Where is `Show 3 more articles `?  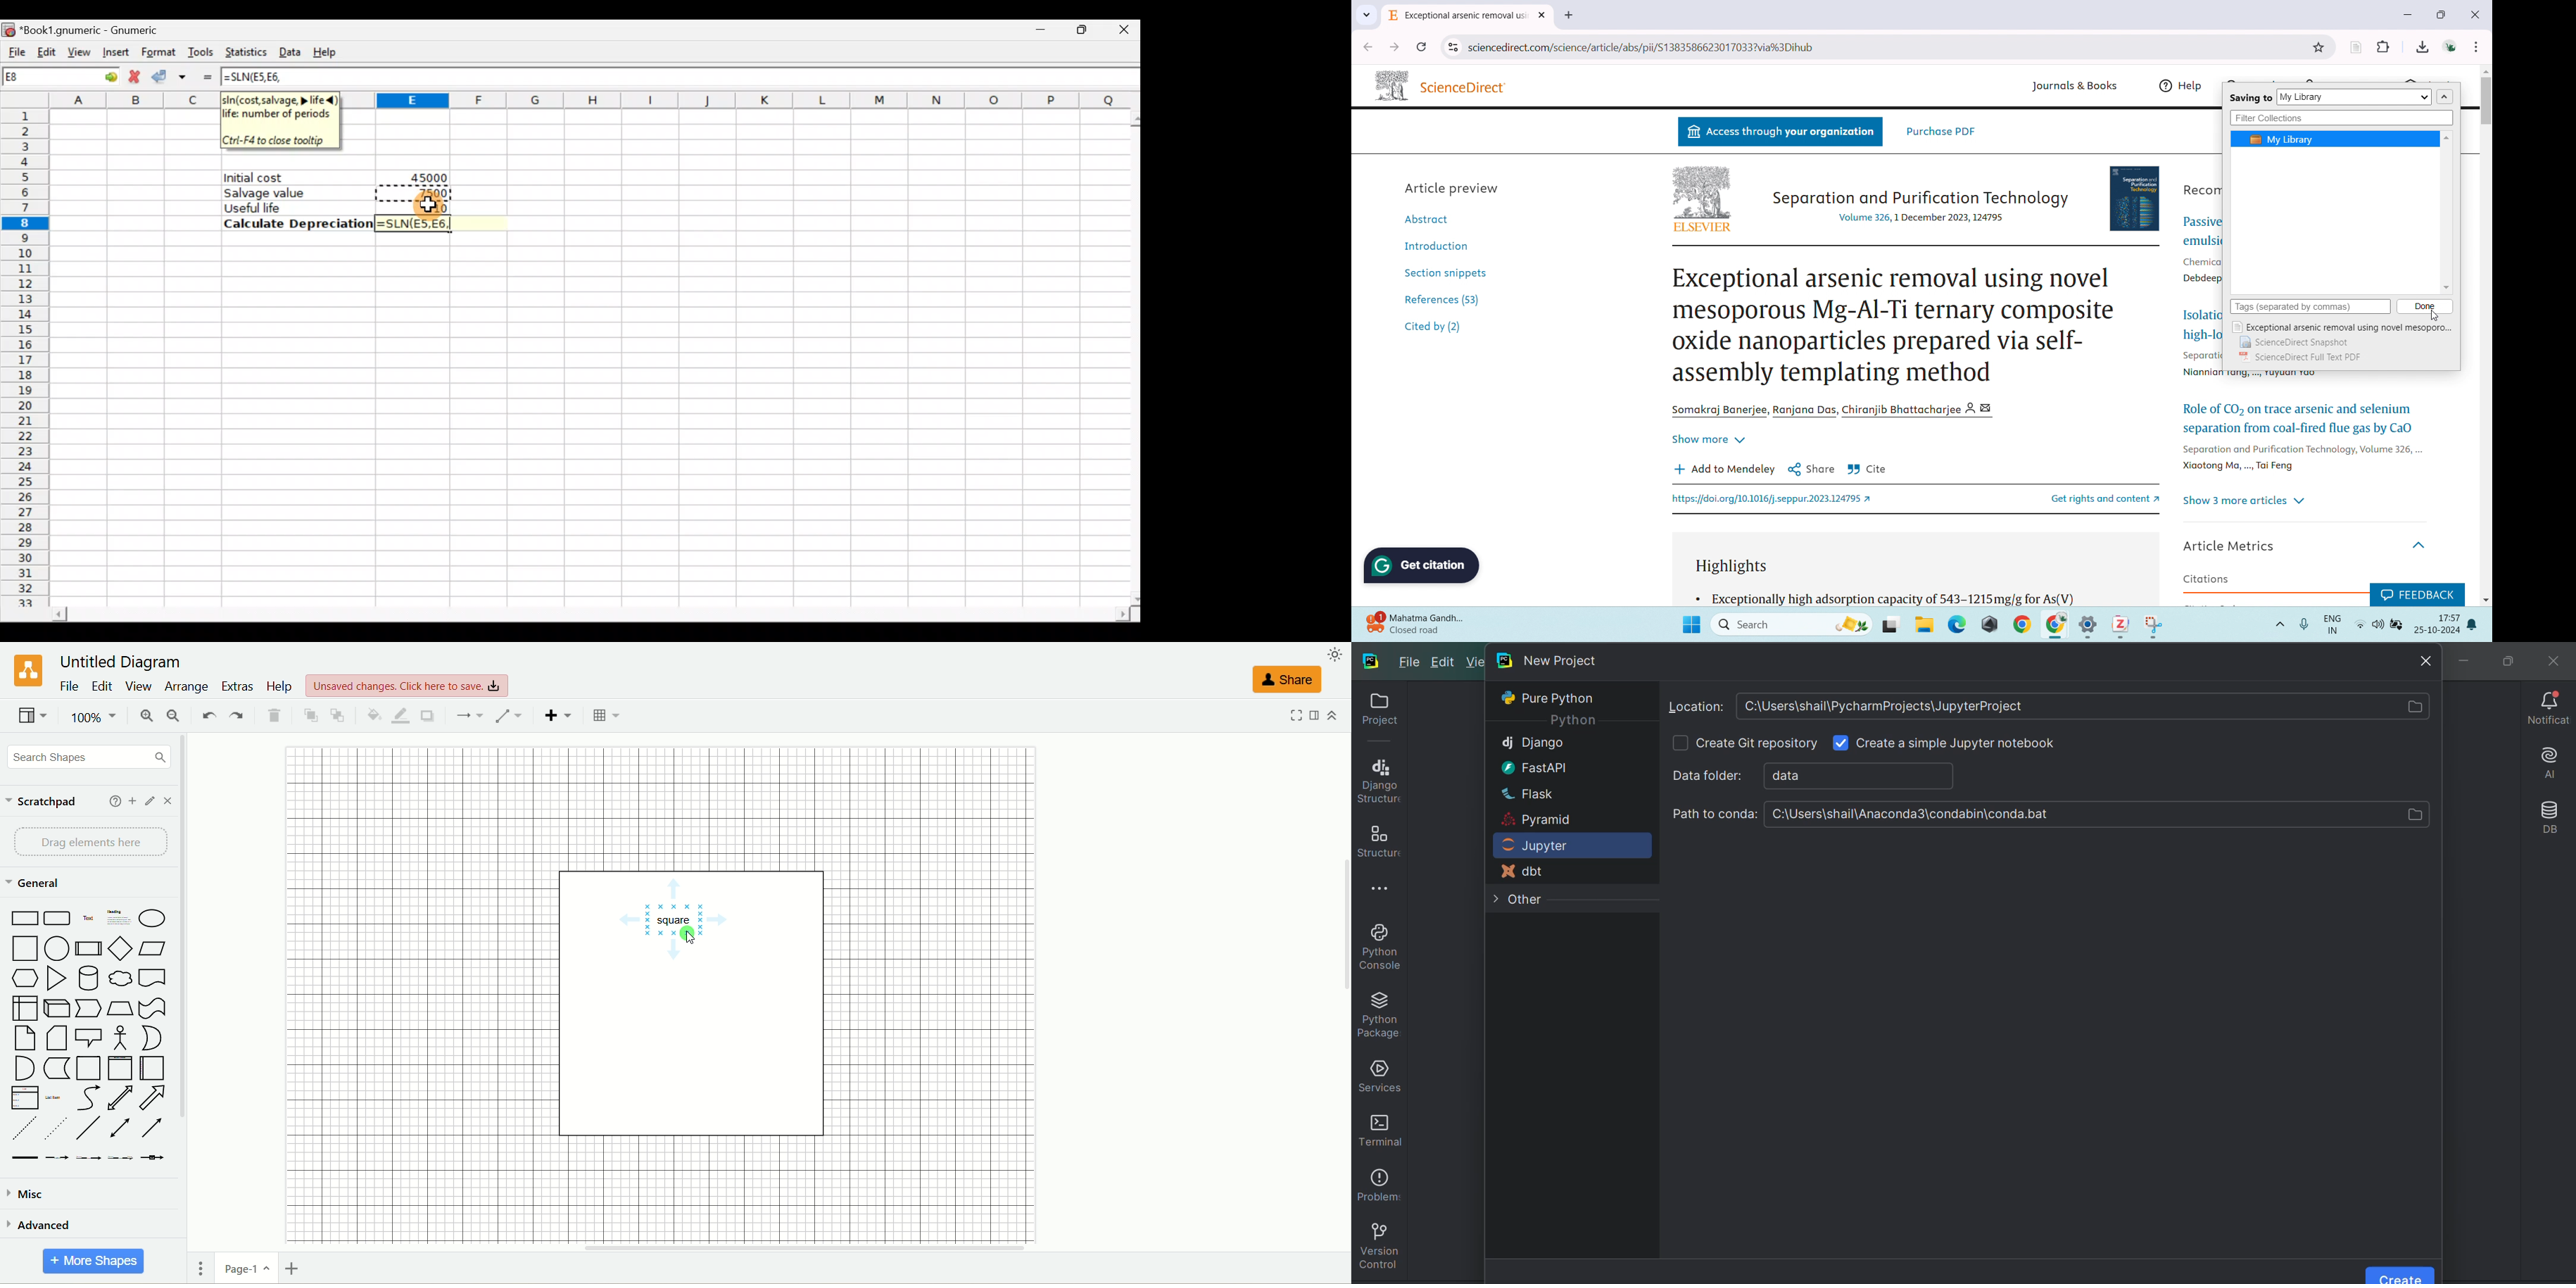
Show 3 more articles  is located at coordinates (2246, 501).